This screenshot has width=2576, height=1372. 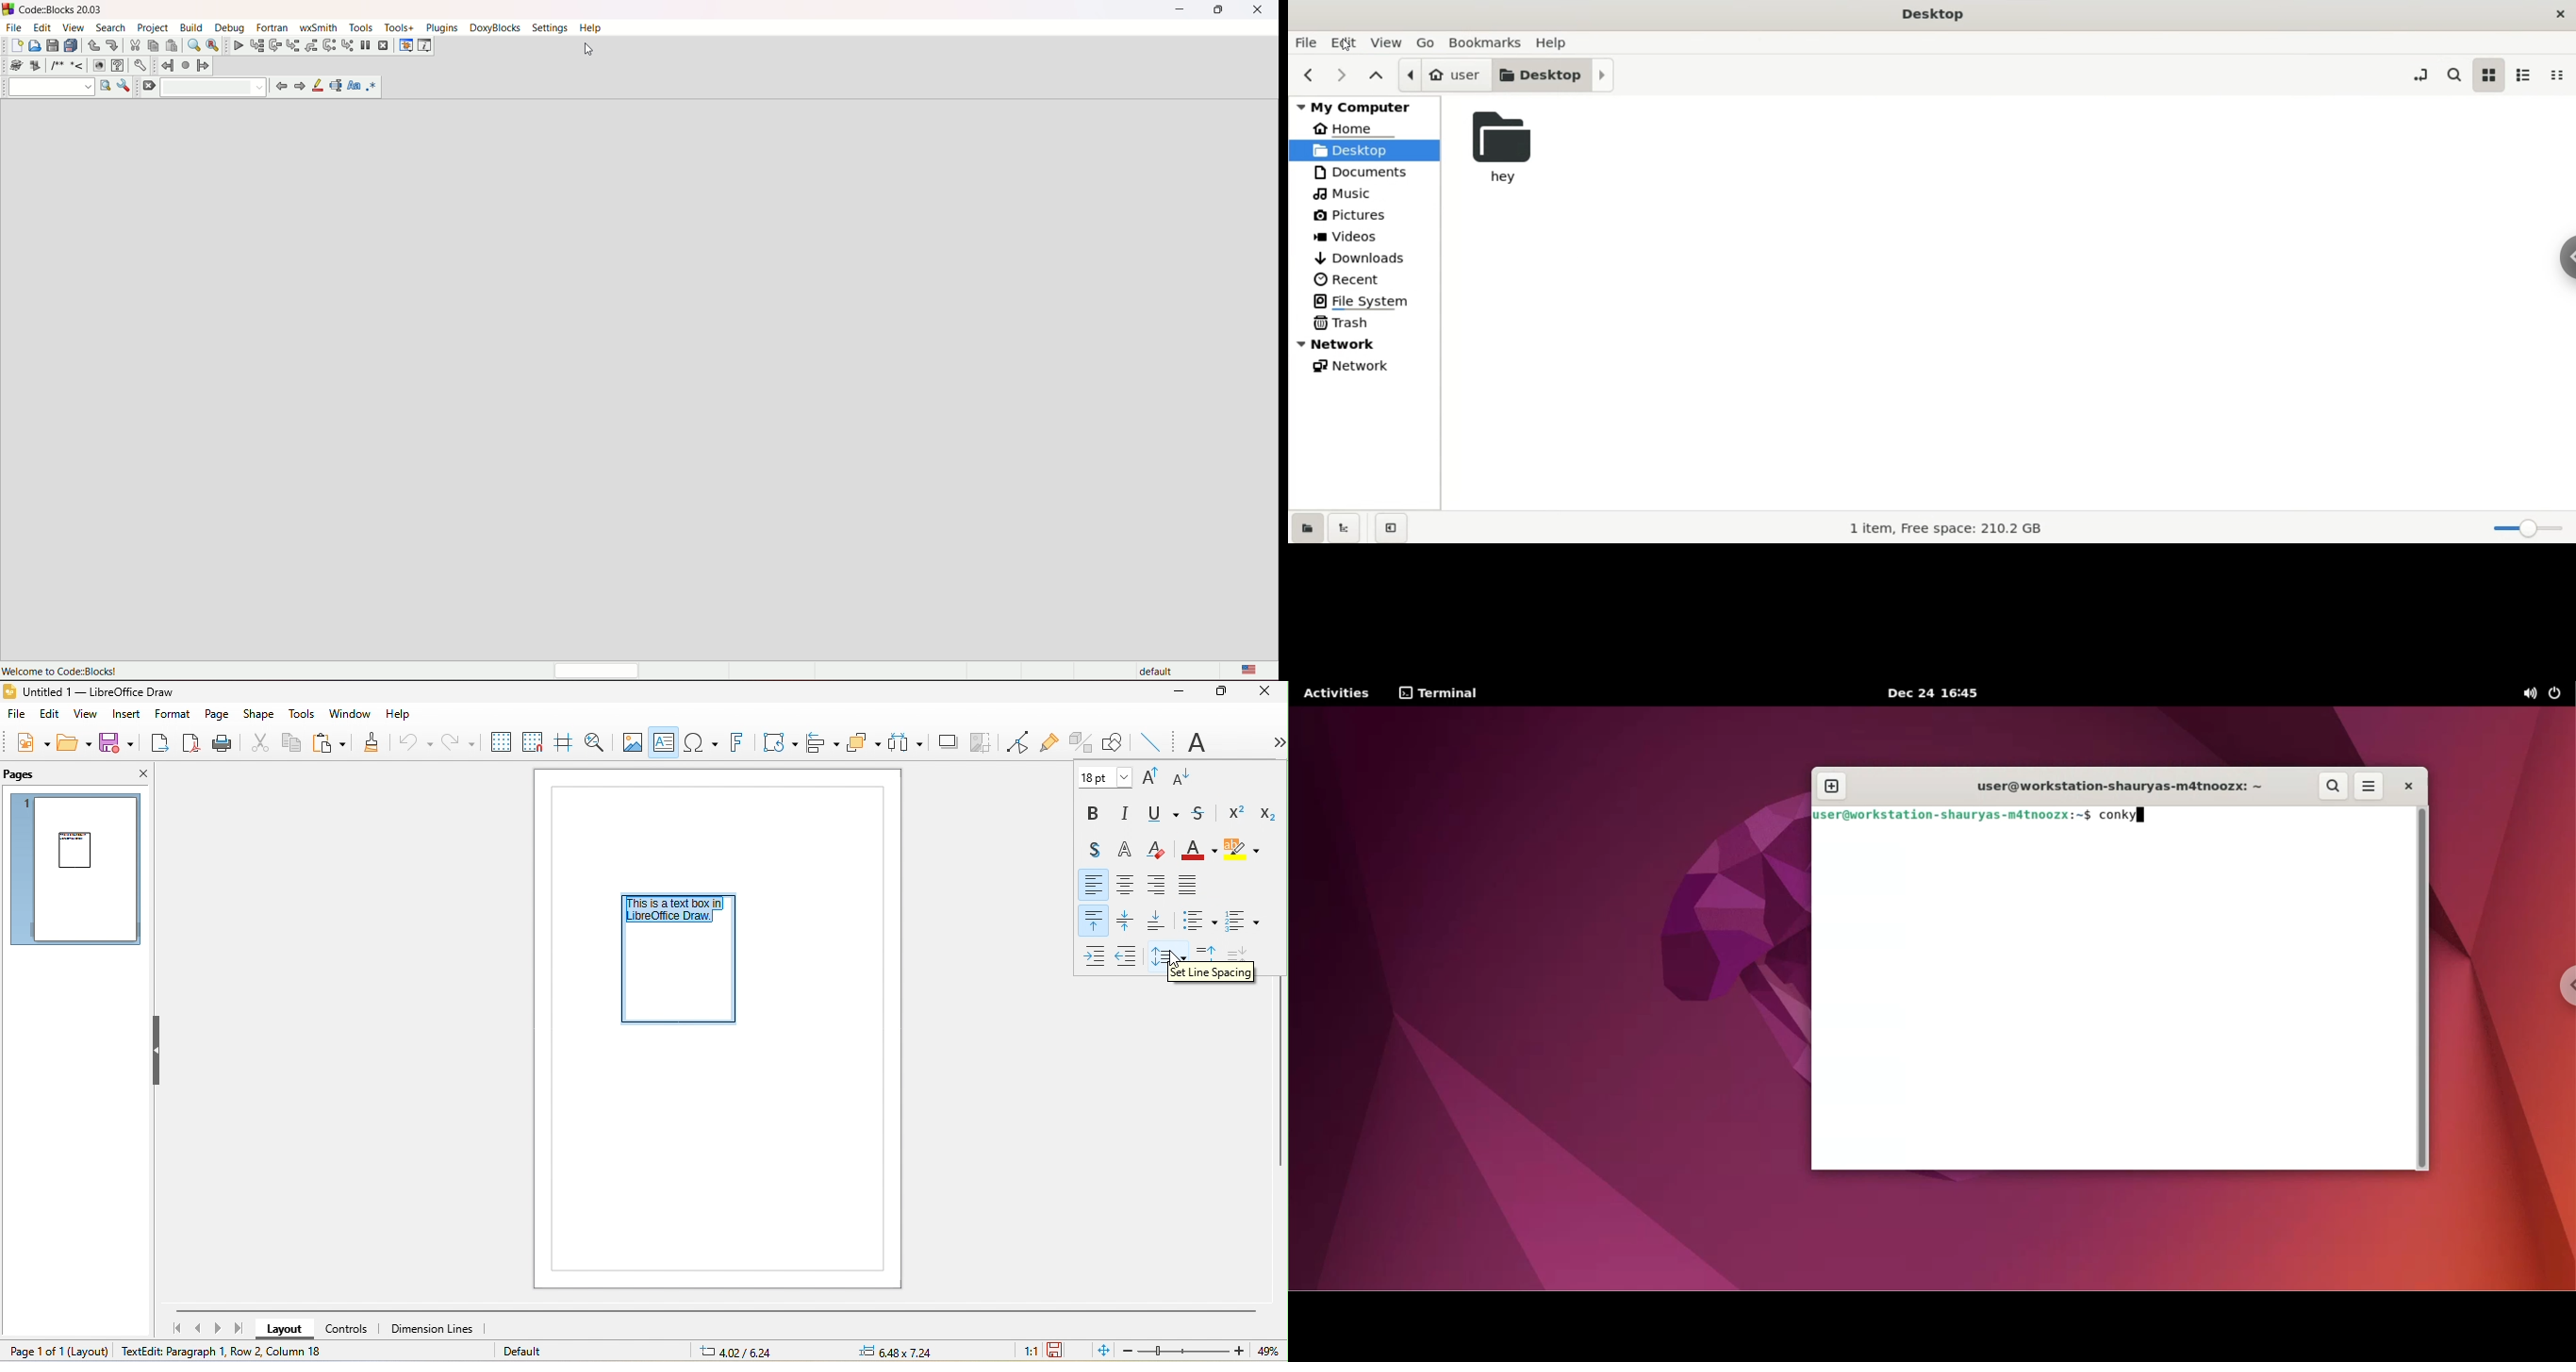 I want to click on videos, so click(x=1351, y=236).